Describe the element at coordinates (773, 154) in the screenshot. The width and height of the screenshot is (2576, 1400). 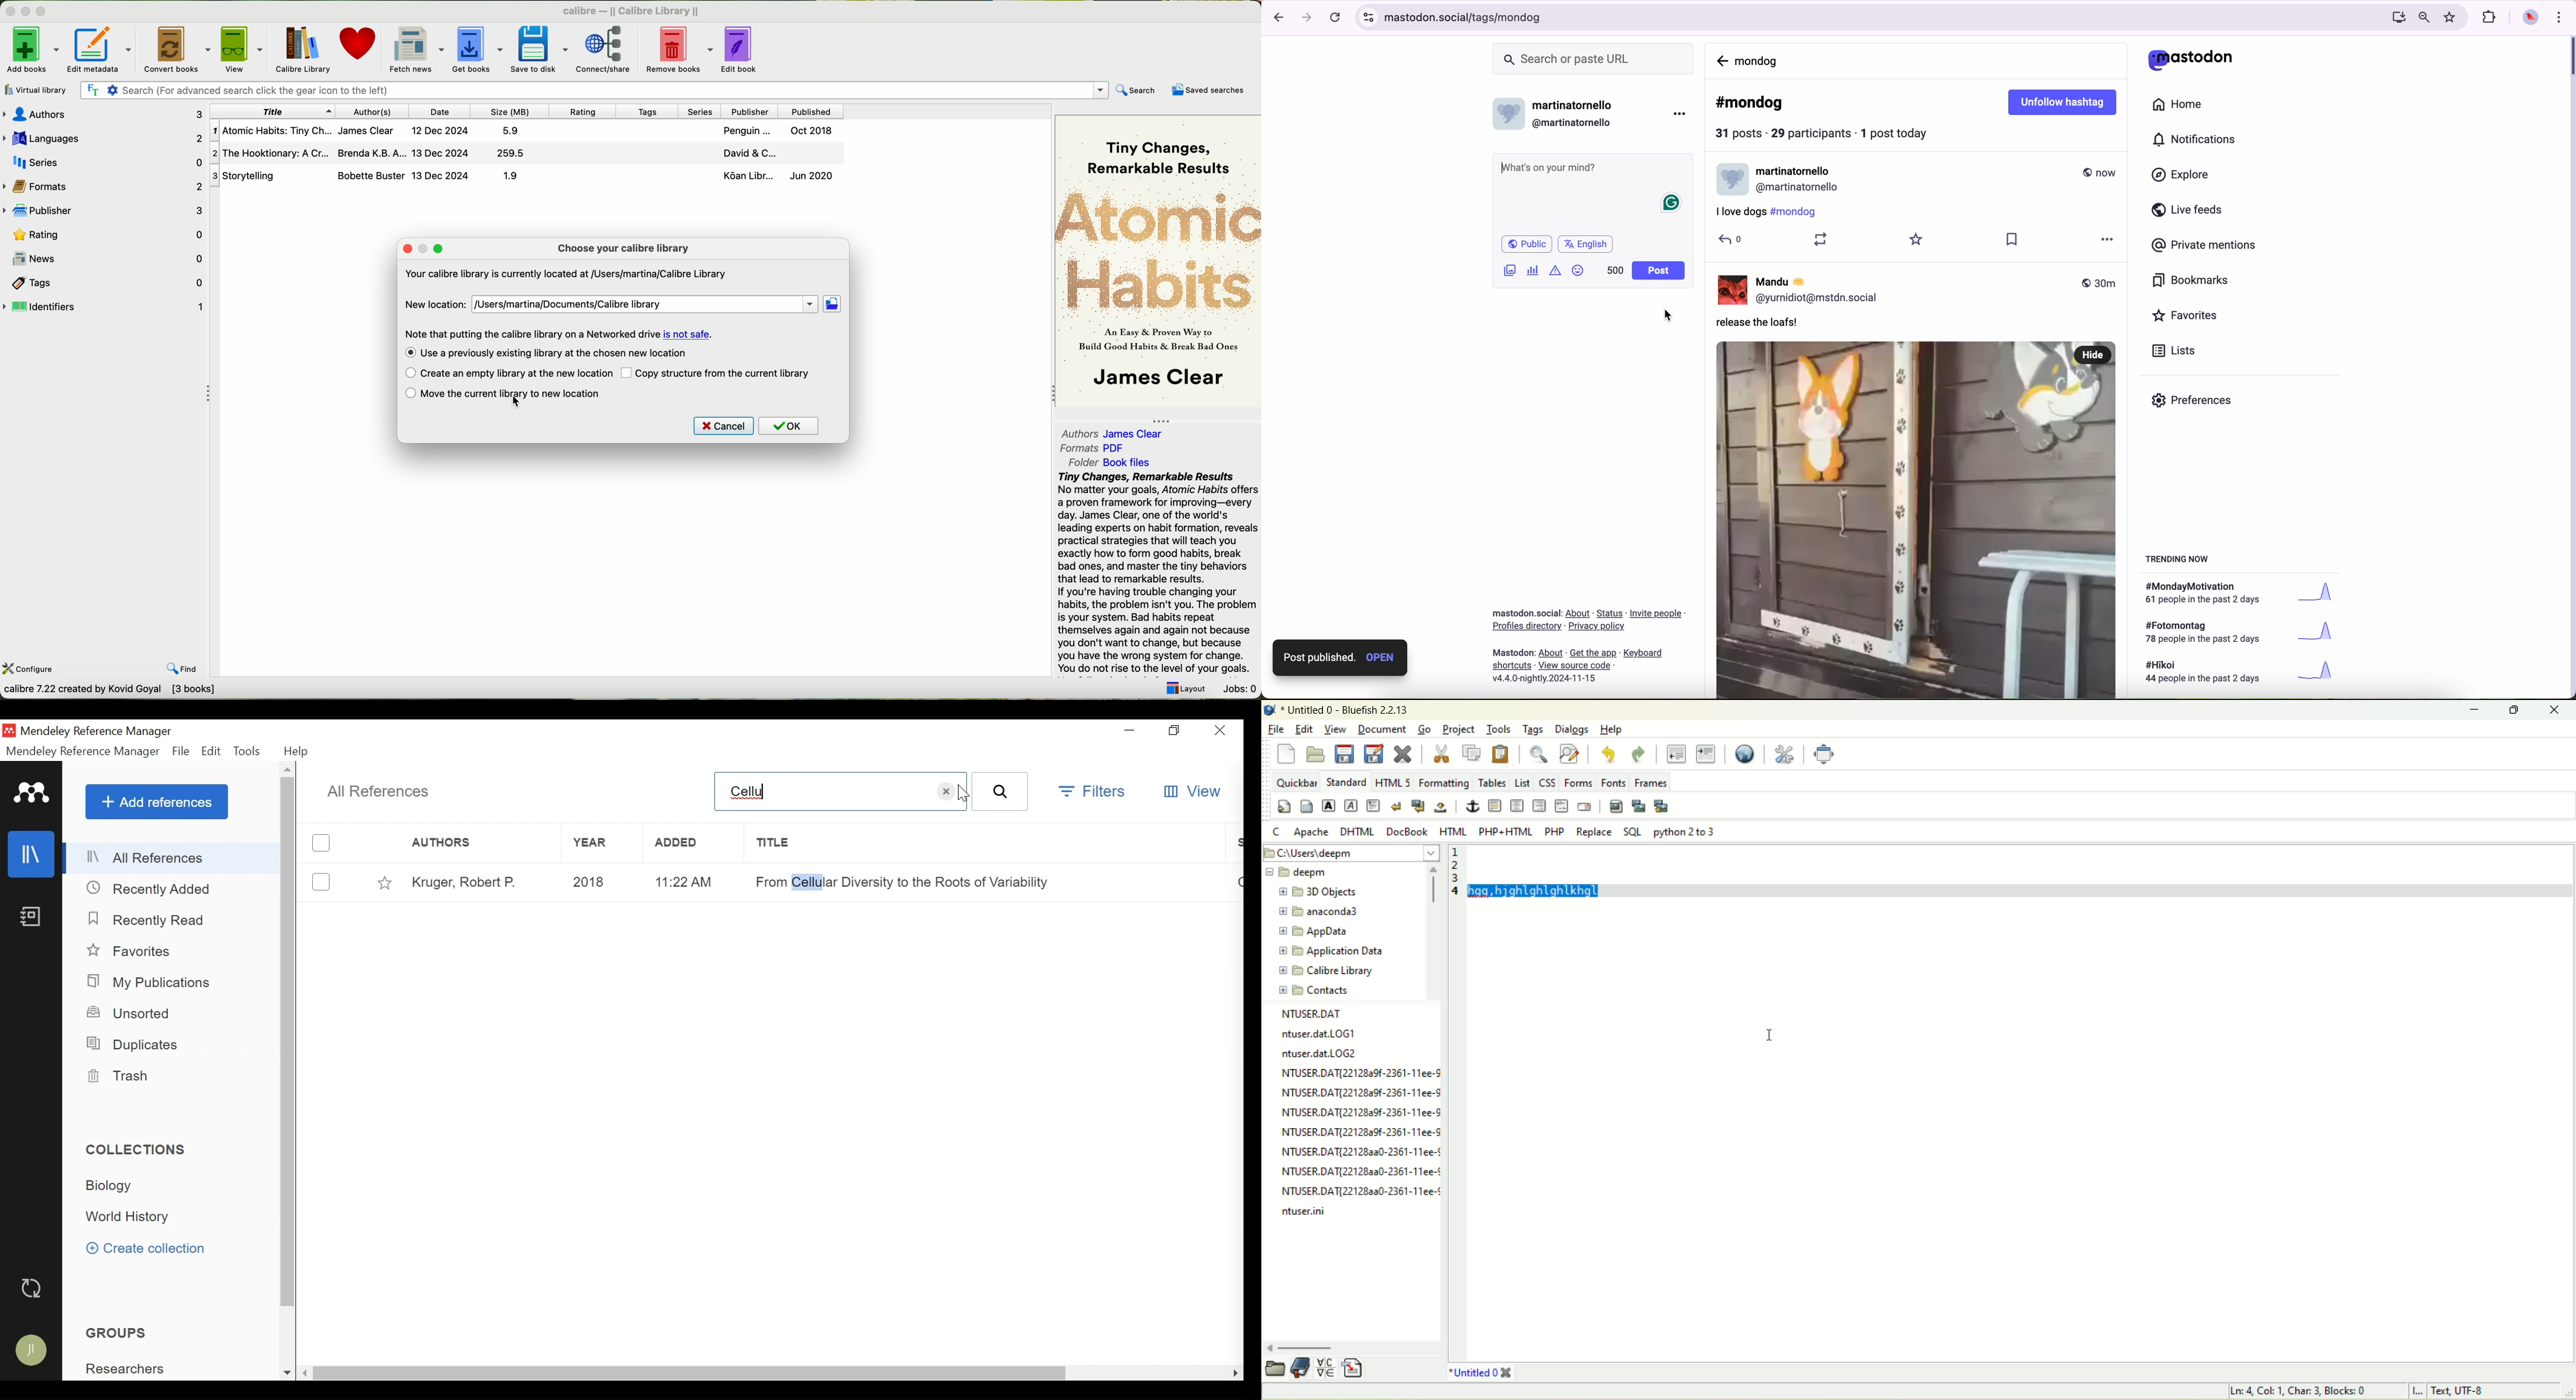
I see `David & C...` at that location.